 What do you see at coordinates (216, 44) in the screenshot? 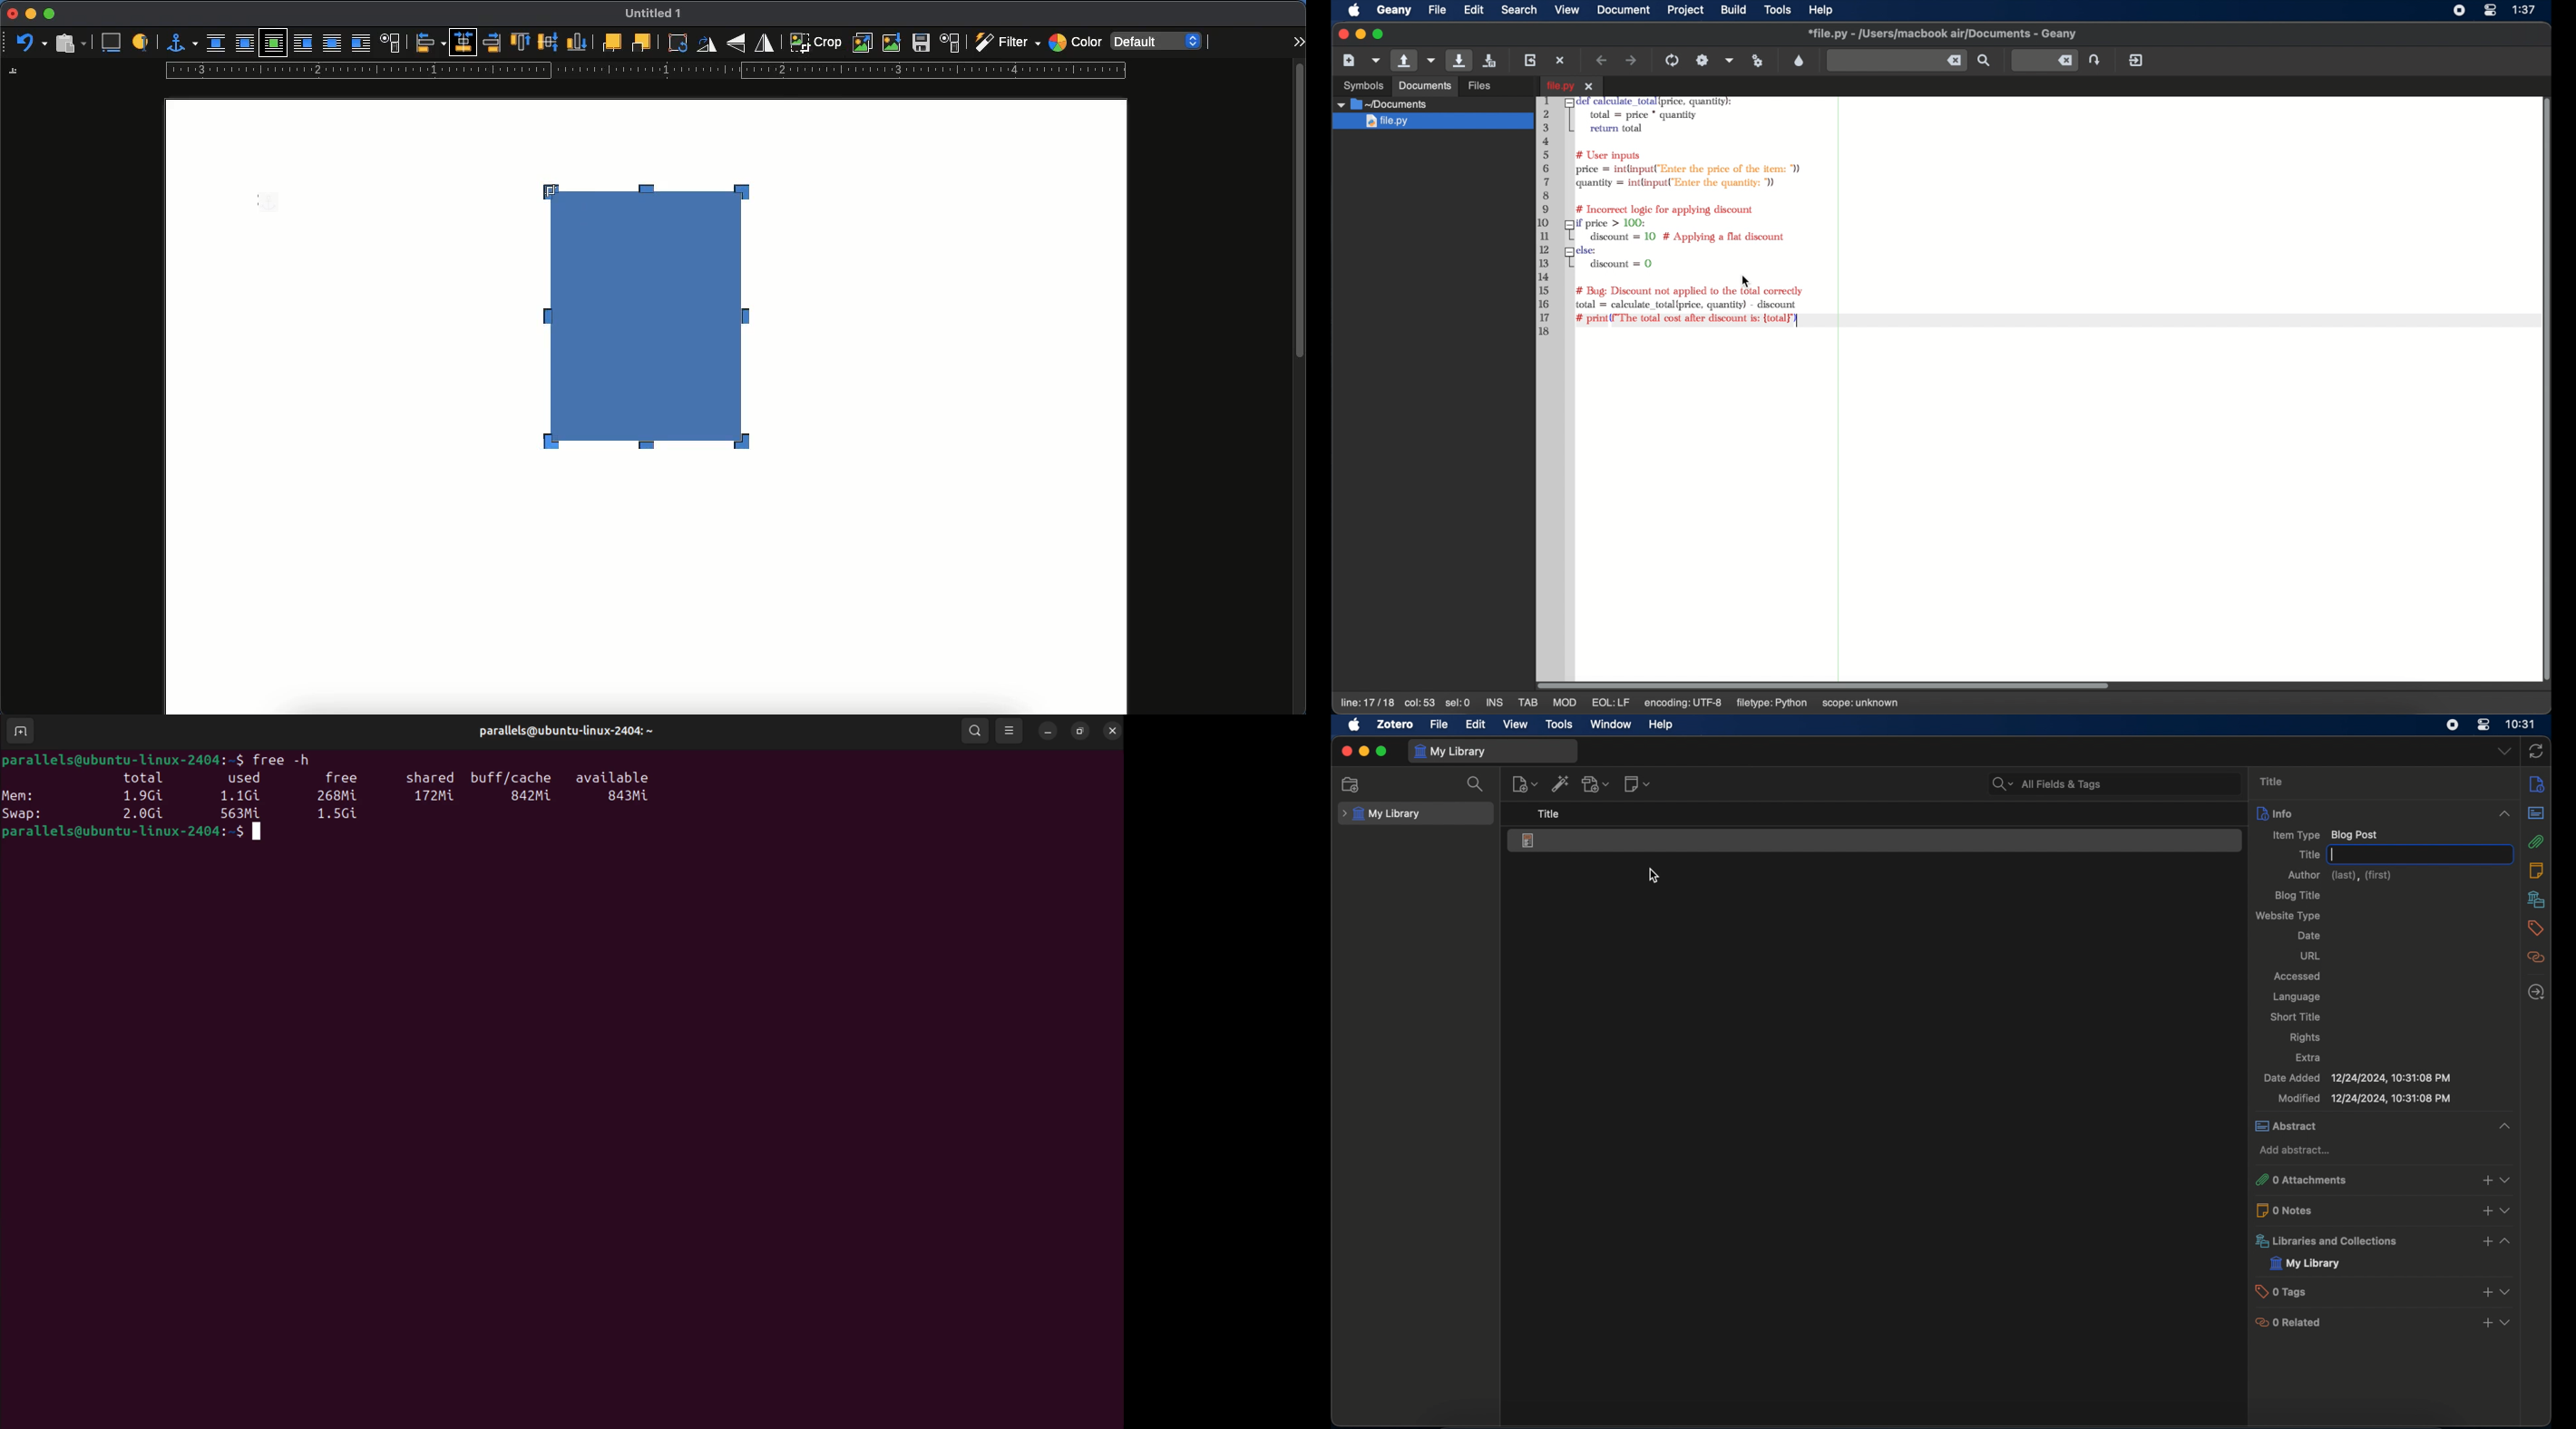
I see `none` at bounding box center [216, 44].